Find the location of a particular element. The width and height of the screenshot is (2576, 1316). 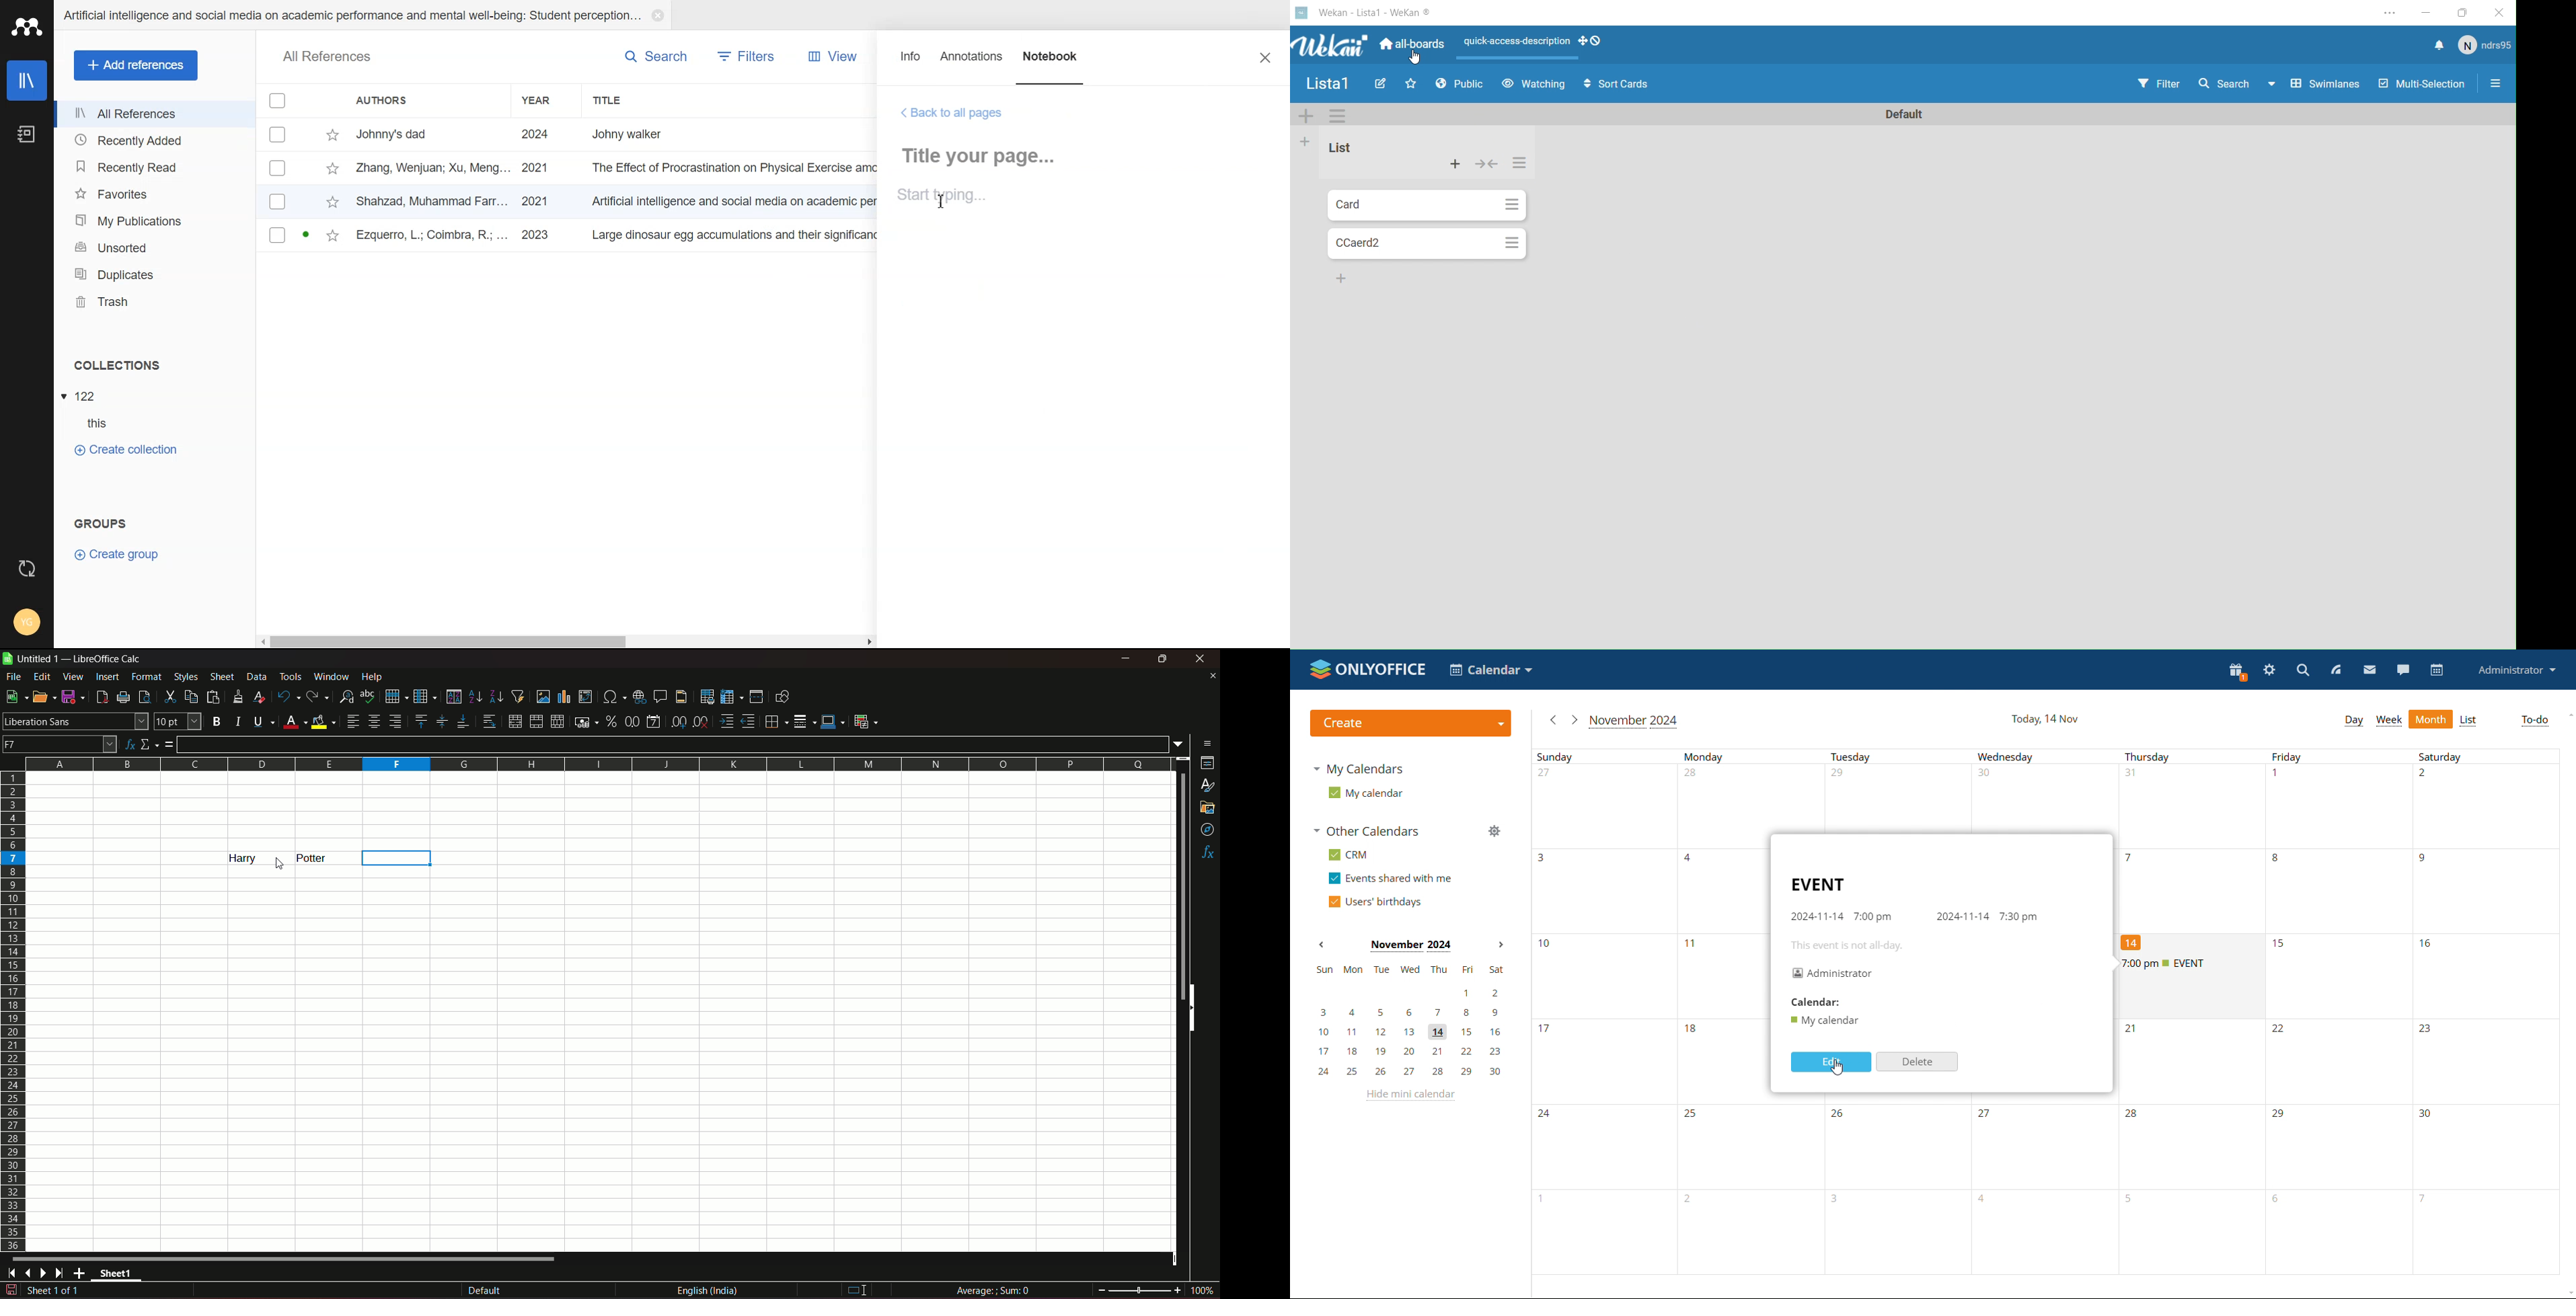

Swimlines is located at coordinates (2322, 84).